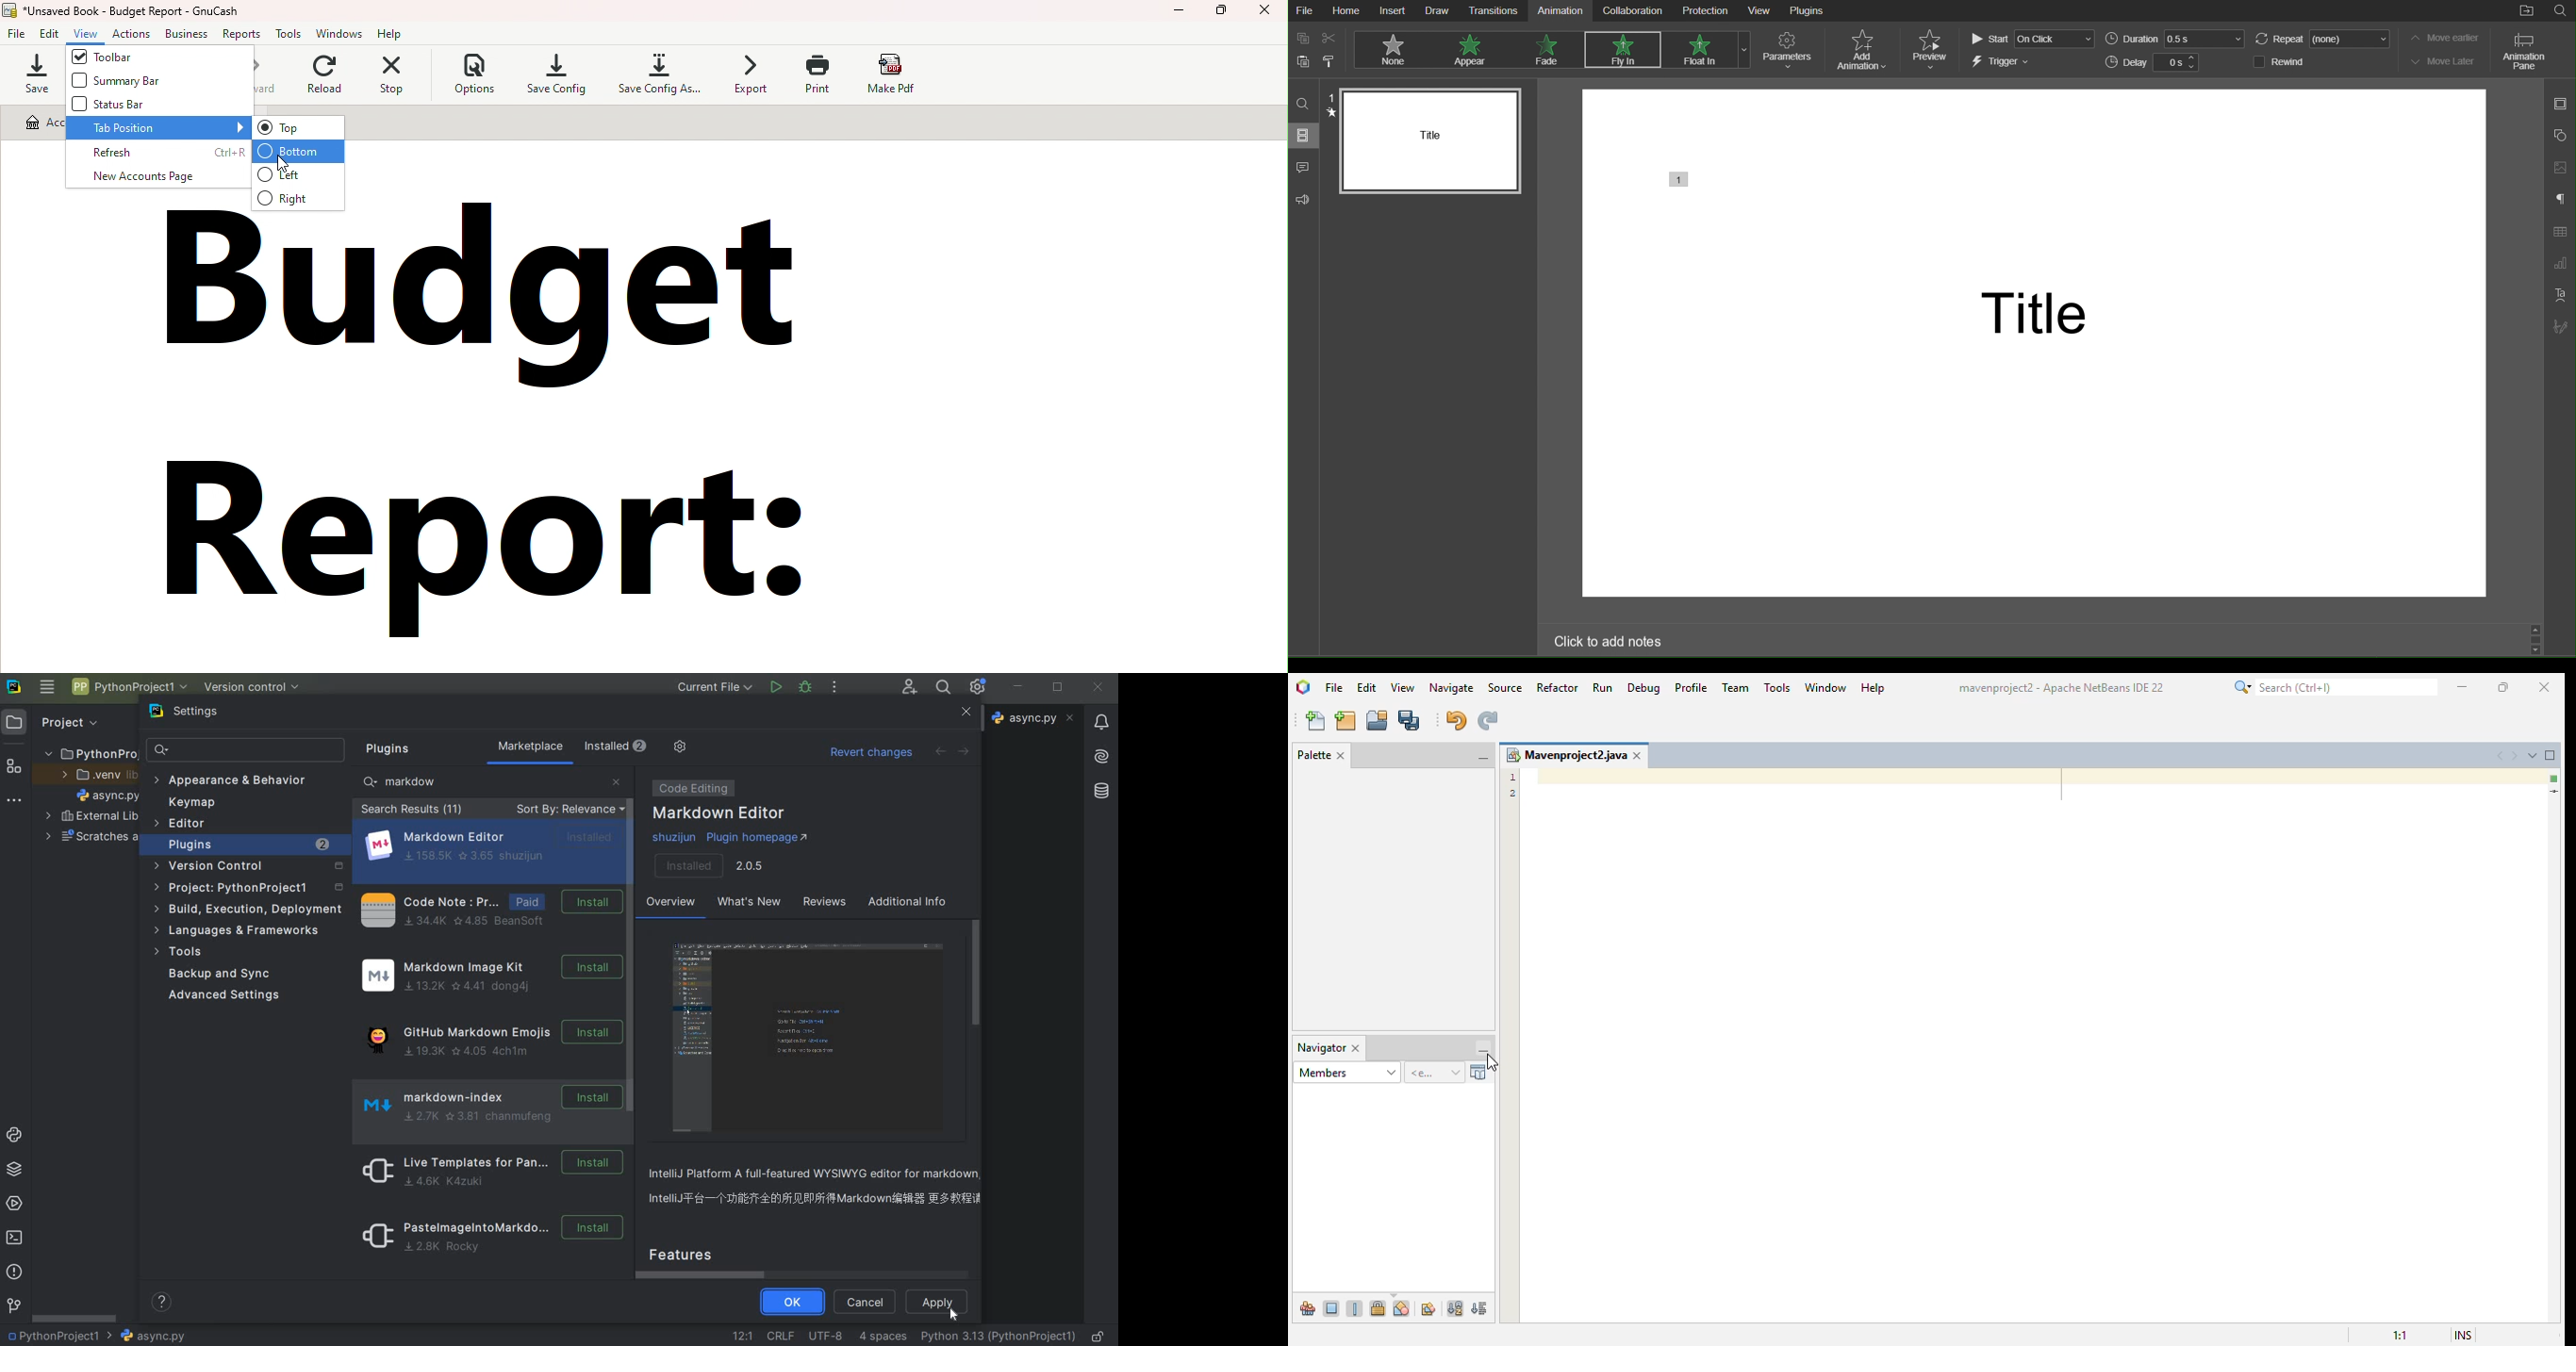 This screenshot has width=2576, height=1372. What do you see at coordinates (871, 754) in the screenshot?
I see `revert changes` at bounding box center [871, 754].